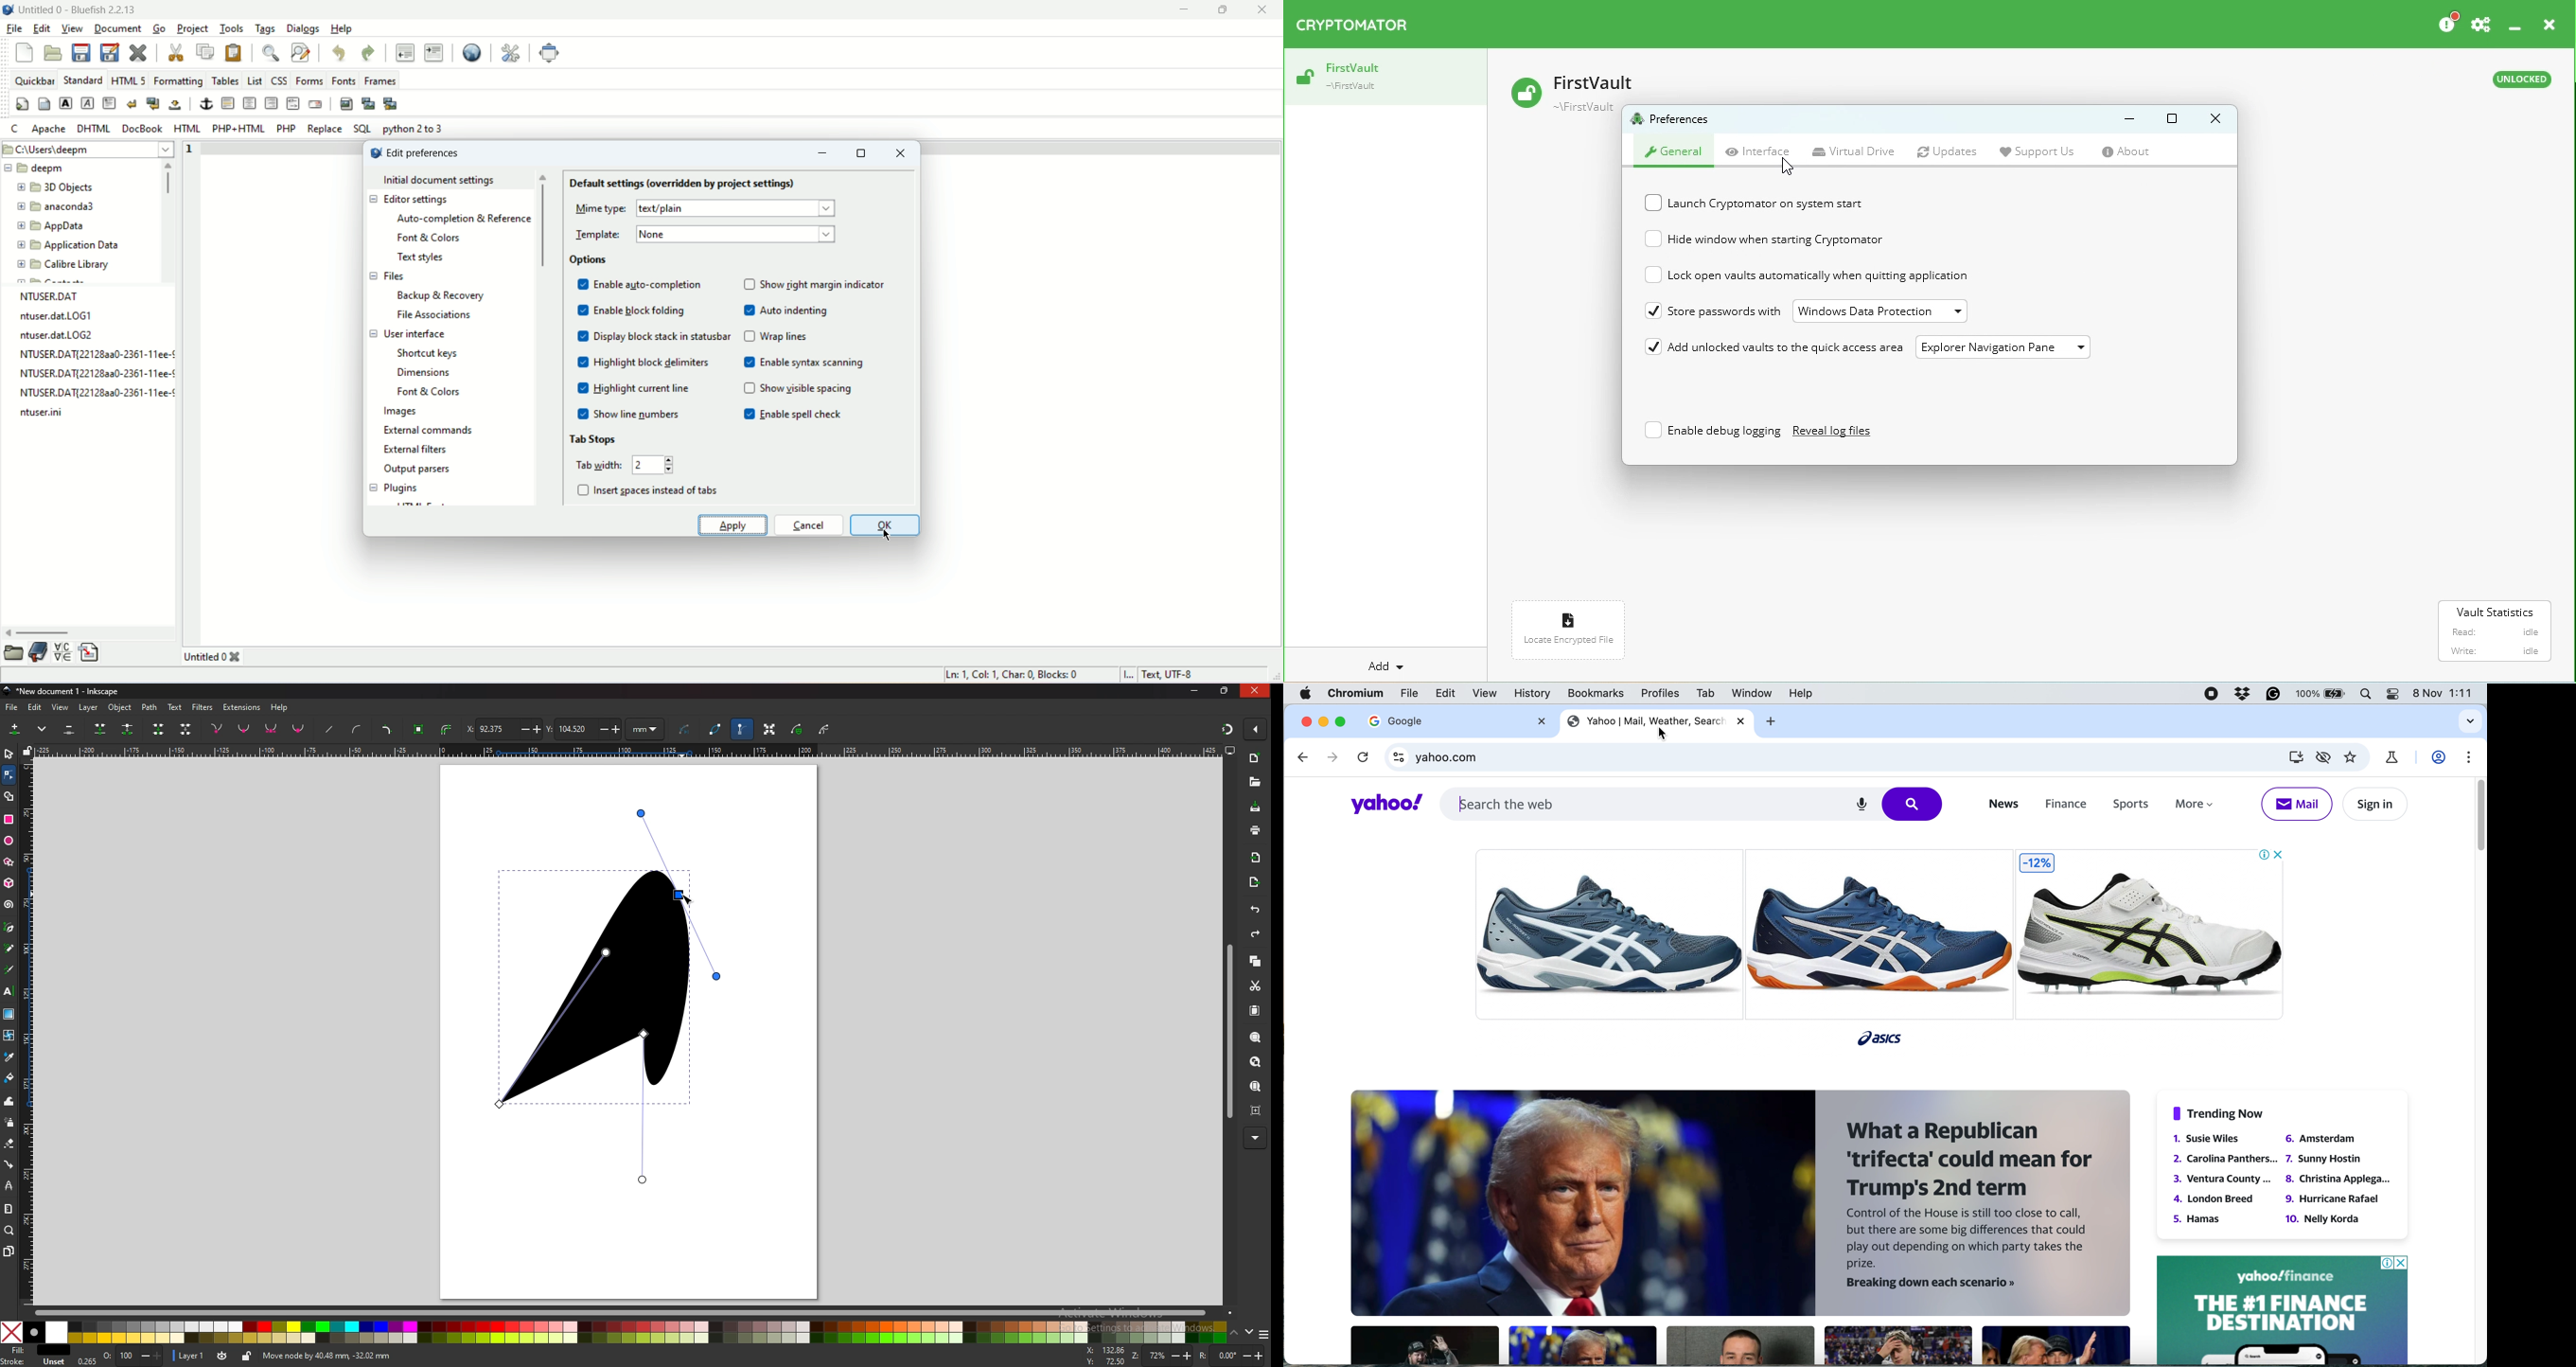 The width and height of the screenshot is (2576, 1372). I want to click on new, so click(24, 53).